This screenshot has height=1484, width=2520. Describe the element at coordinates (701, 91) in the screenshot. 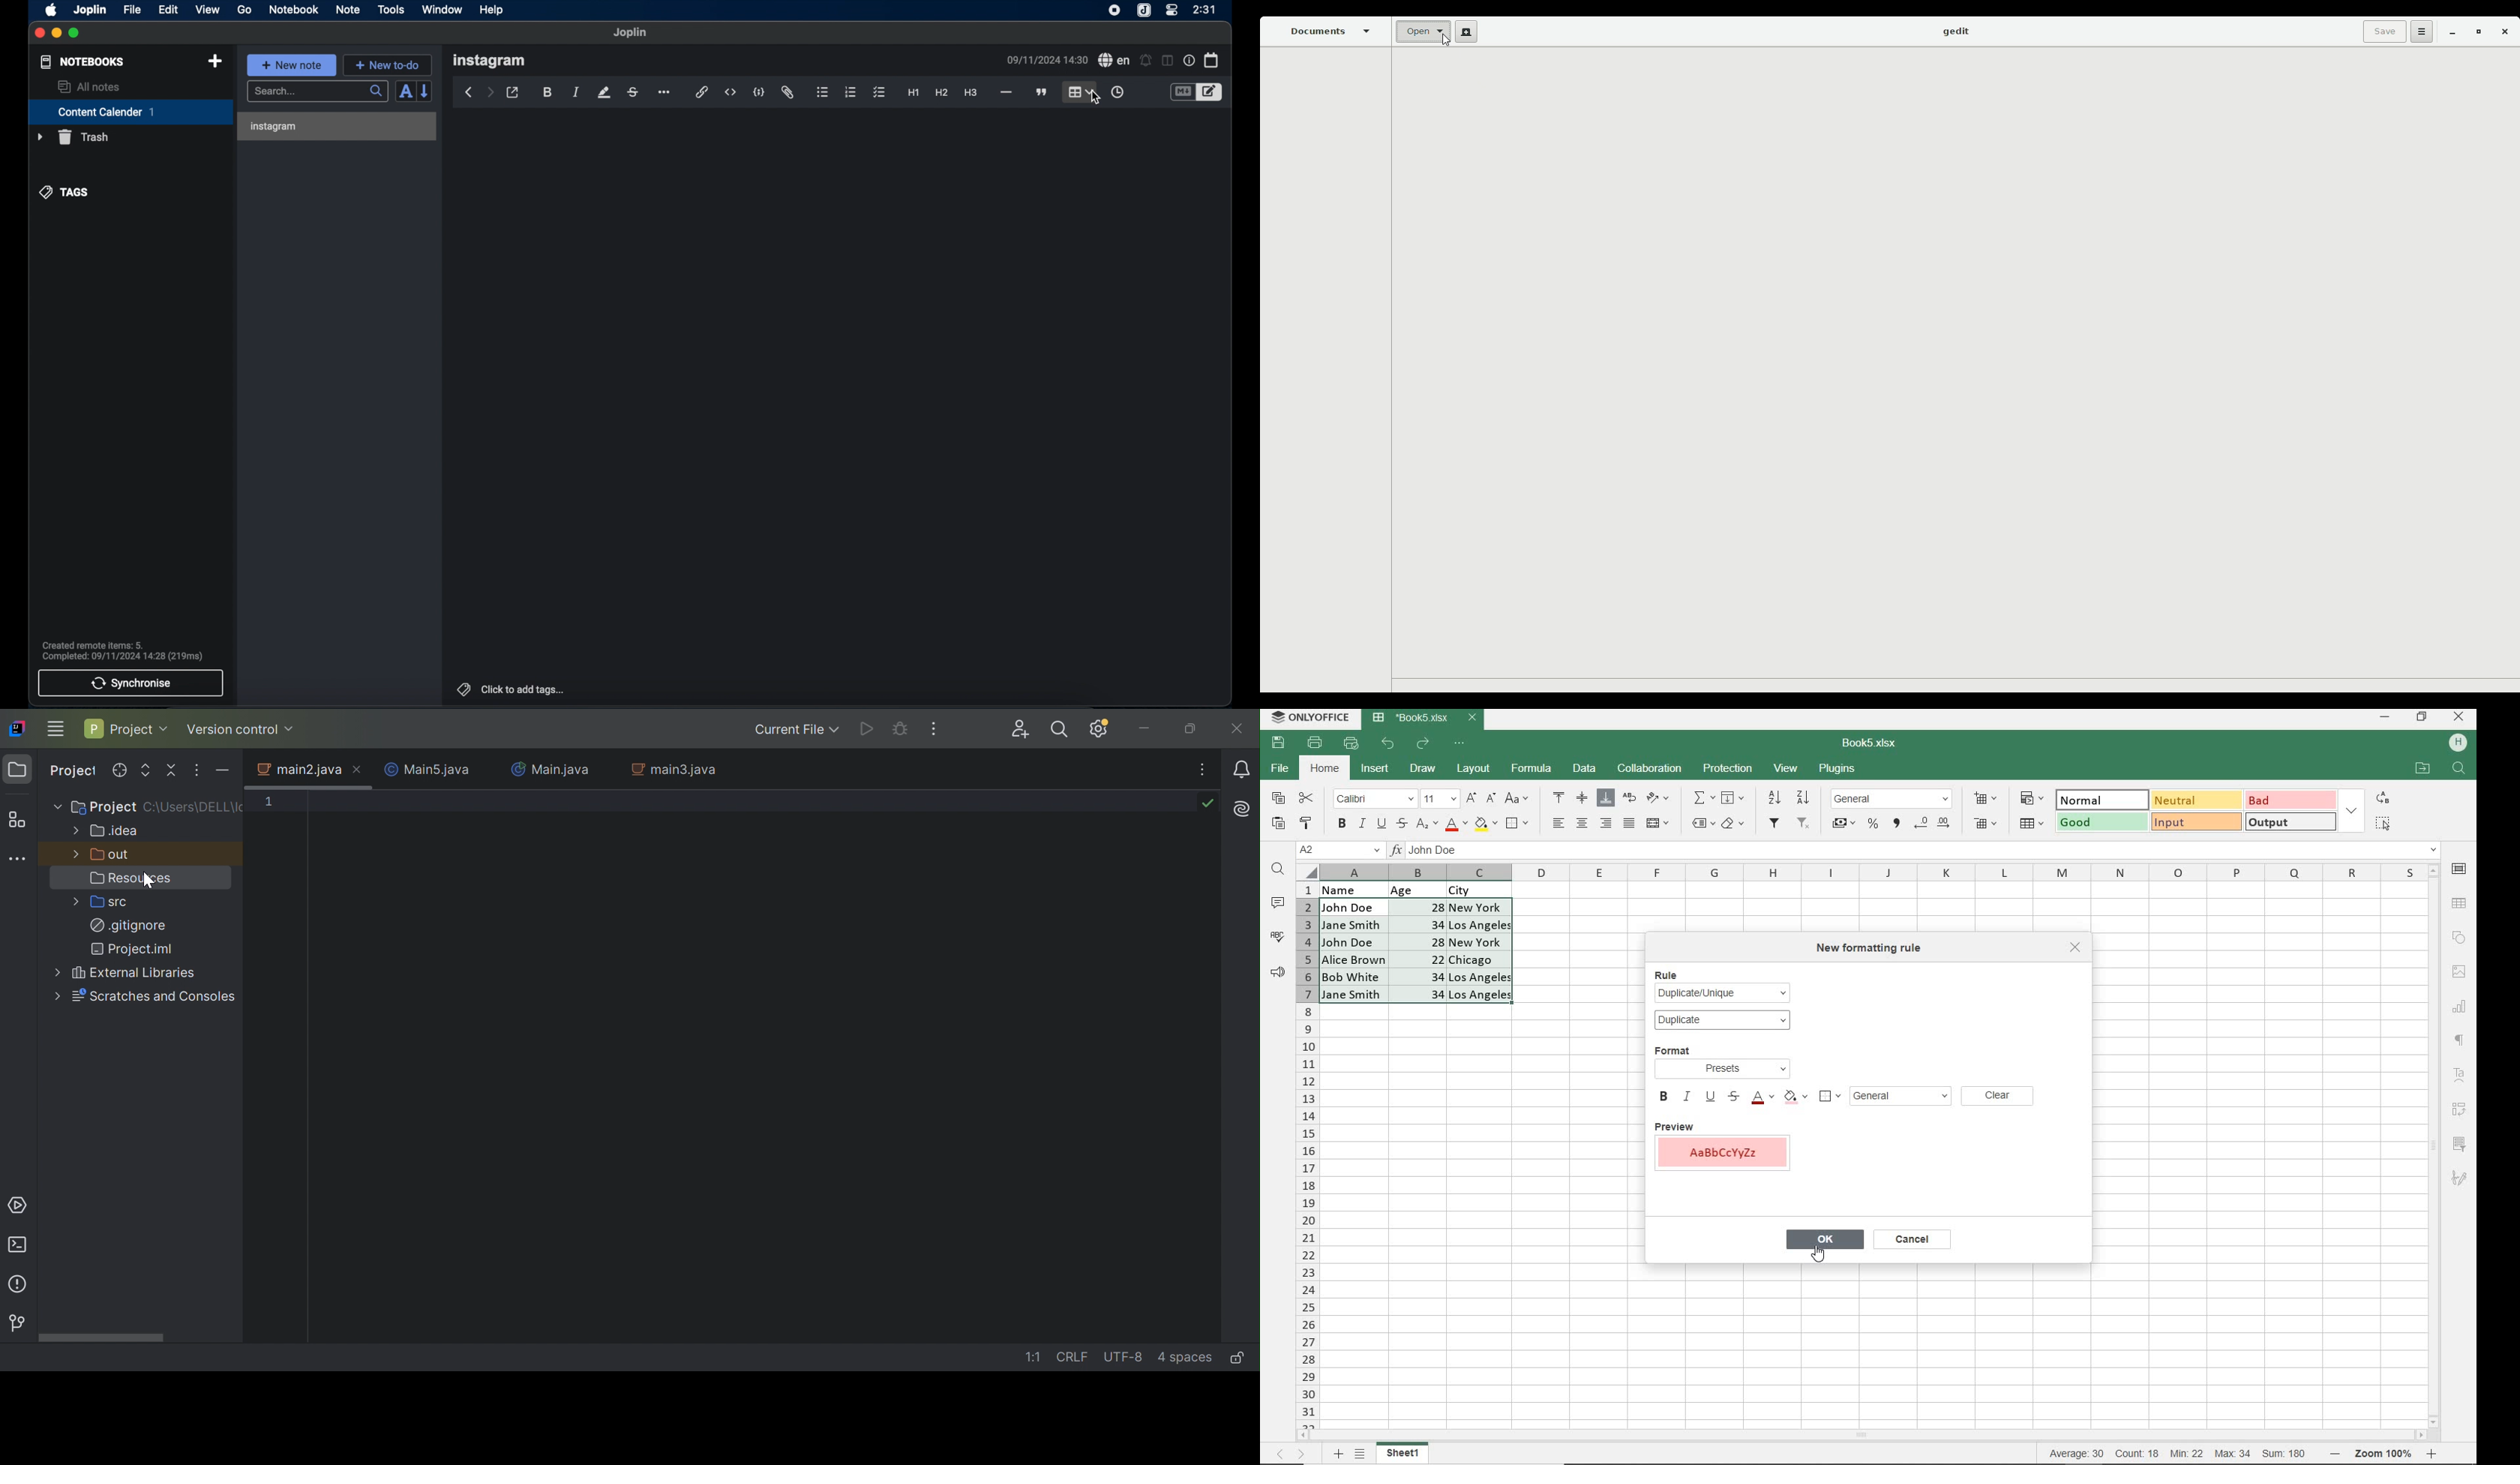

I see `hyperlink` at that location.